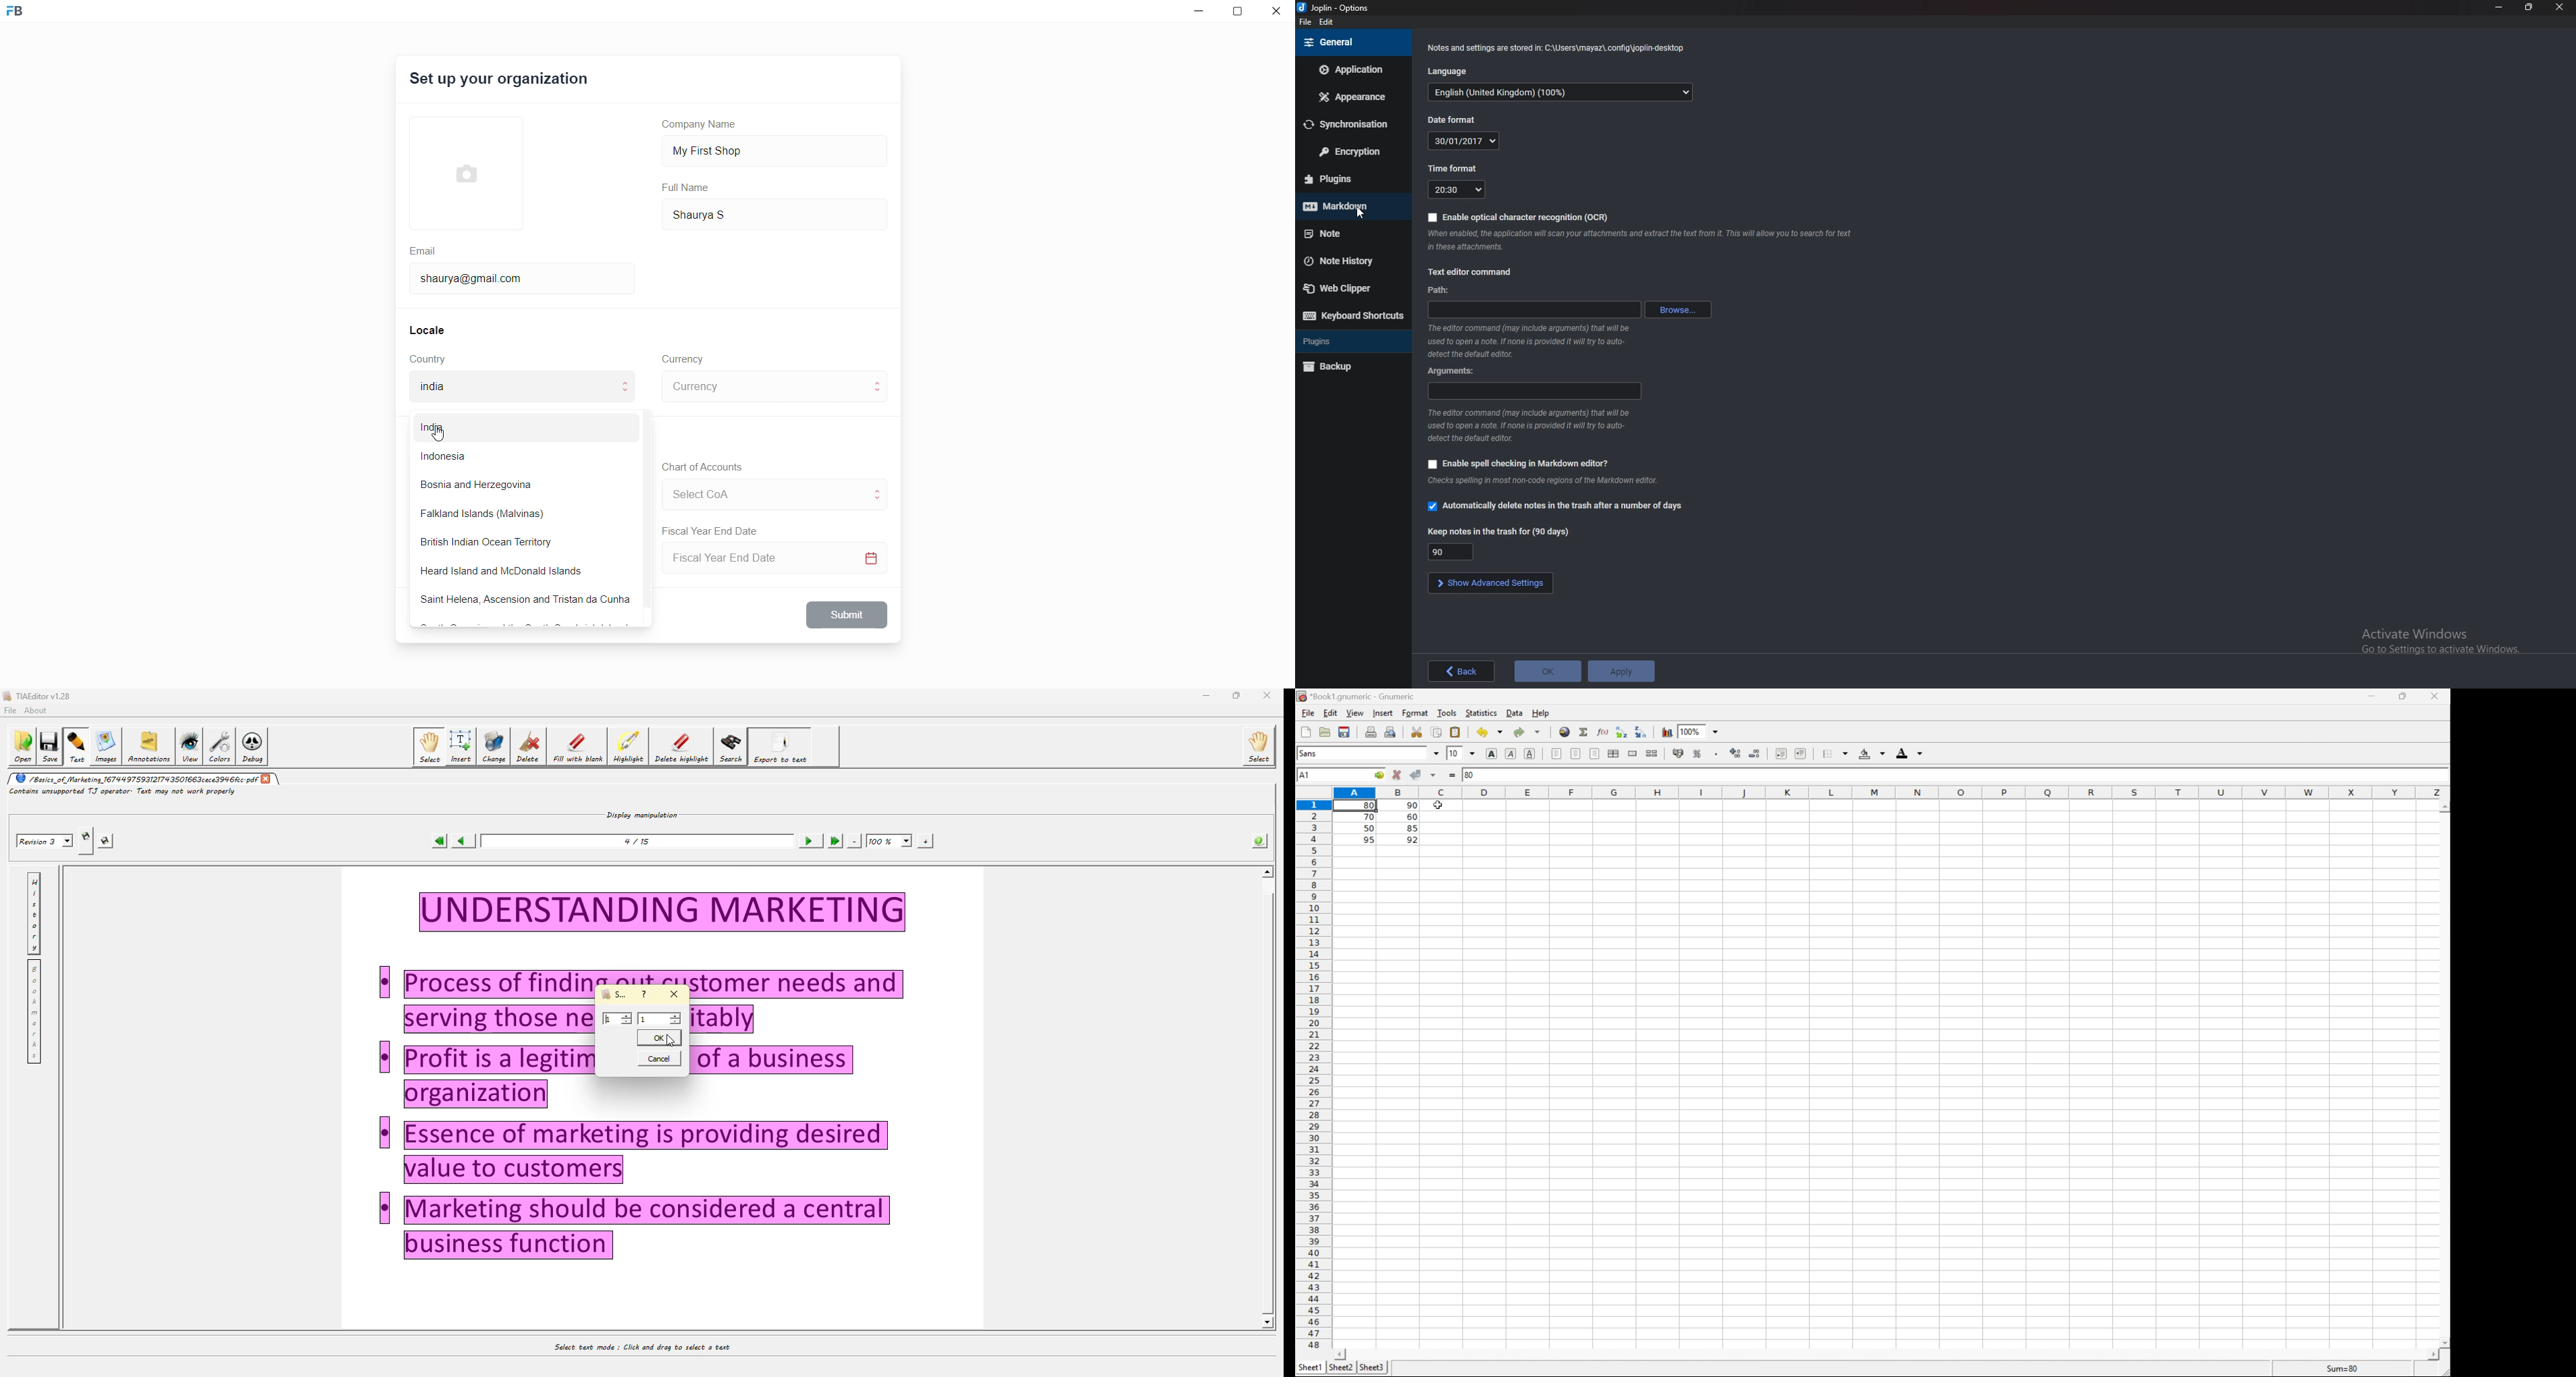 This screenshot has height=1400, width=2576. I want to click on Set up your organization, so click(500, 81).